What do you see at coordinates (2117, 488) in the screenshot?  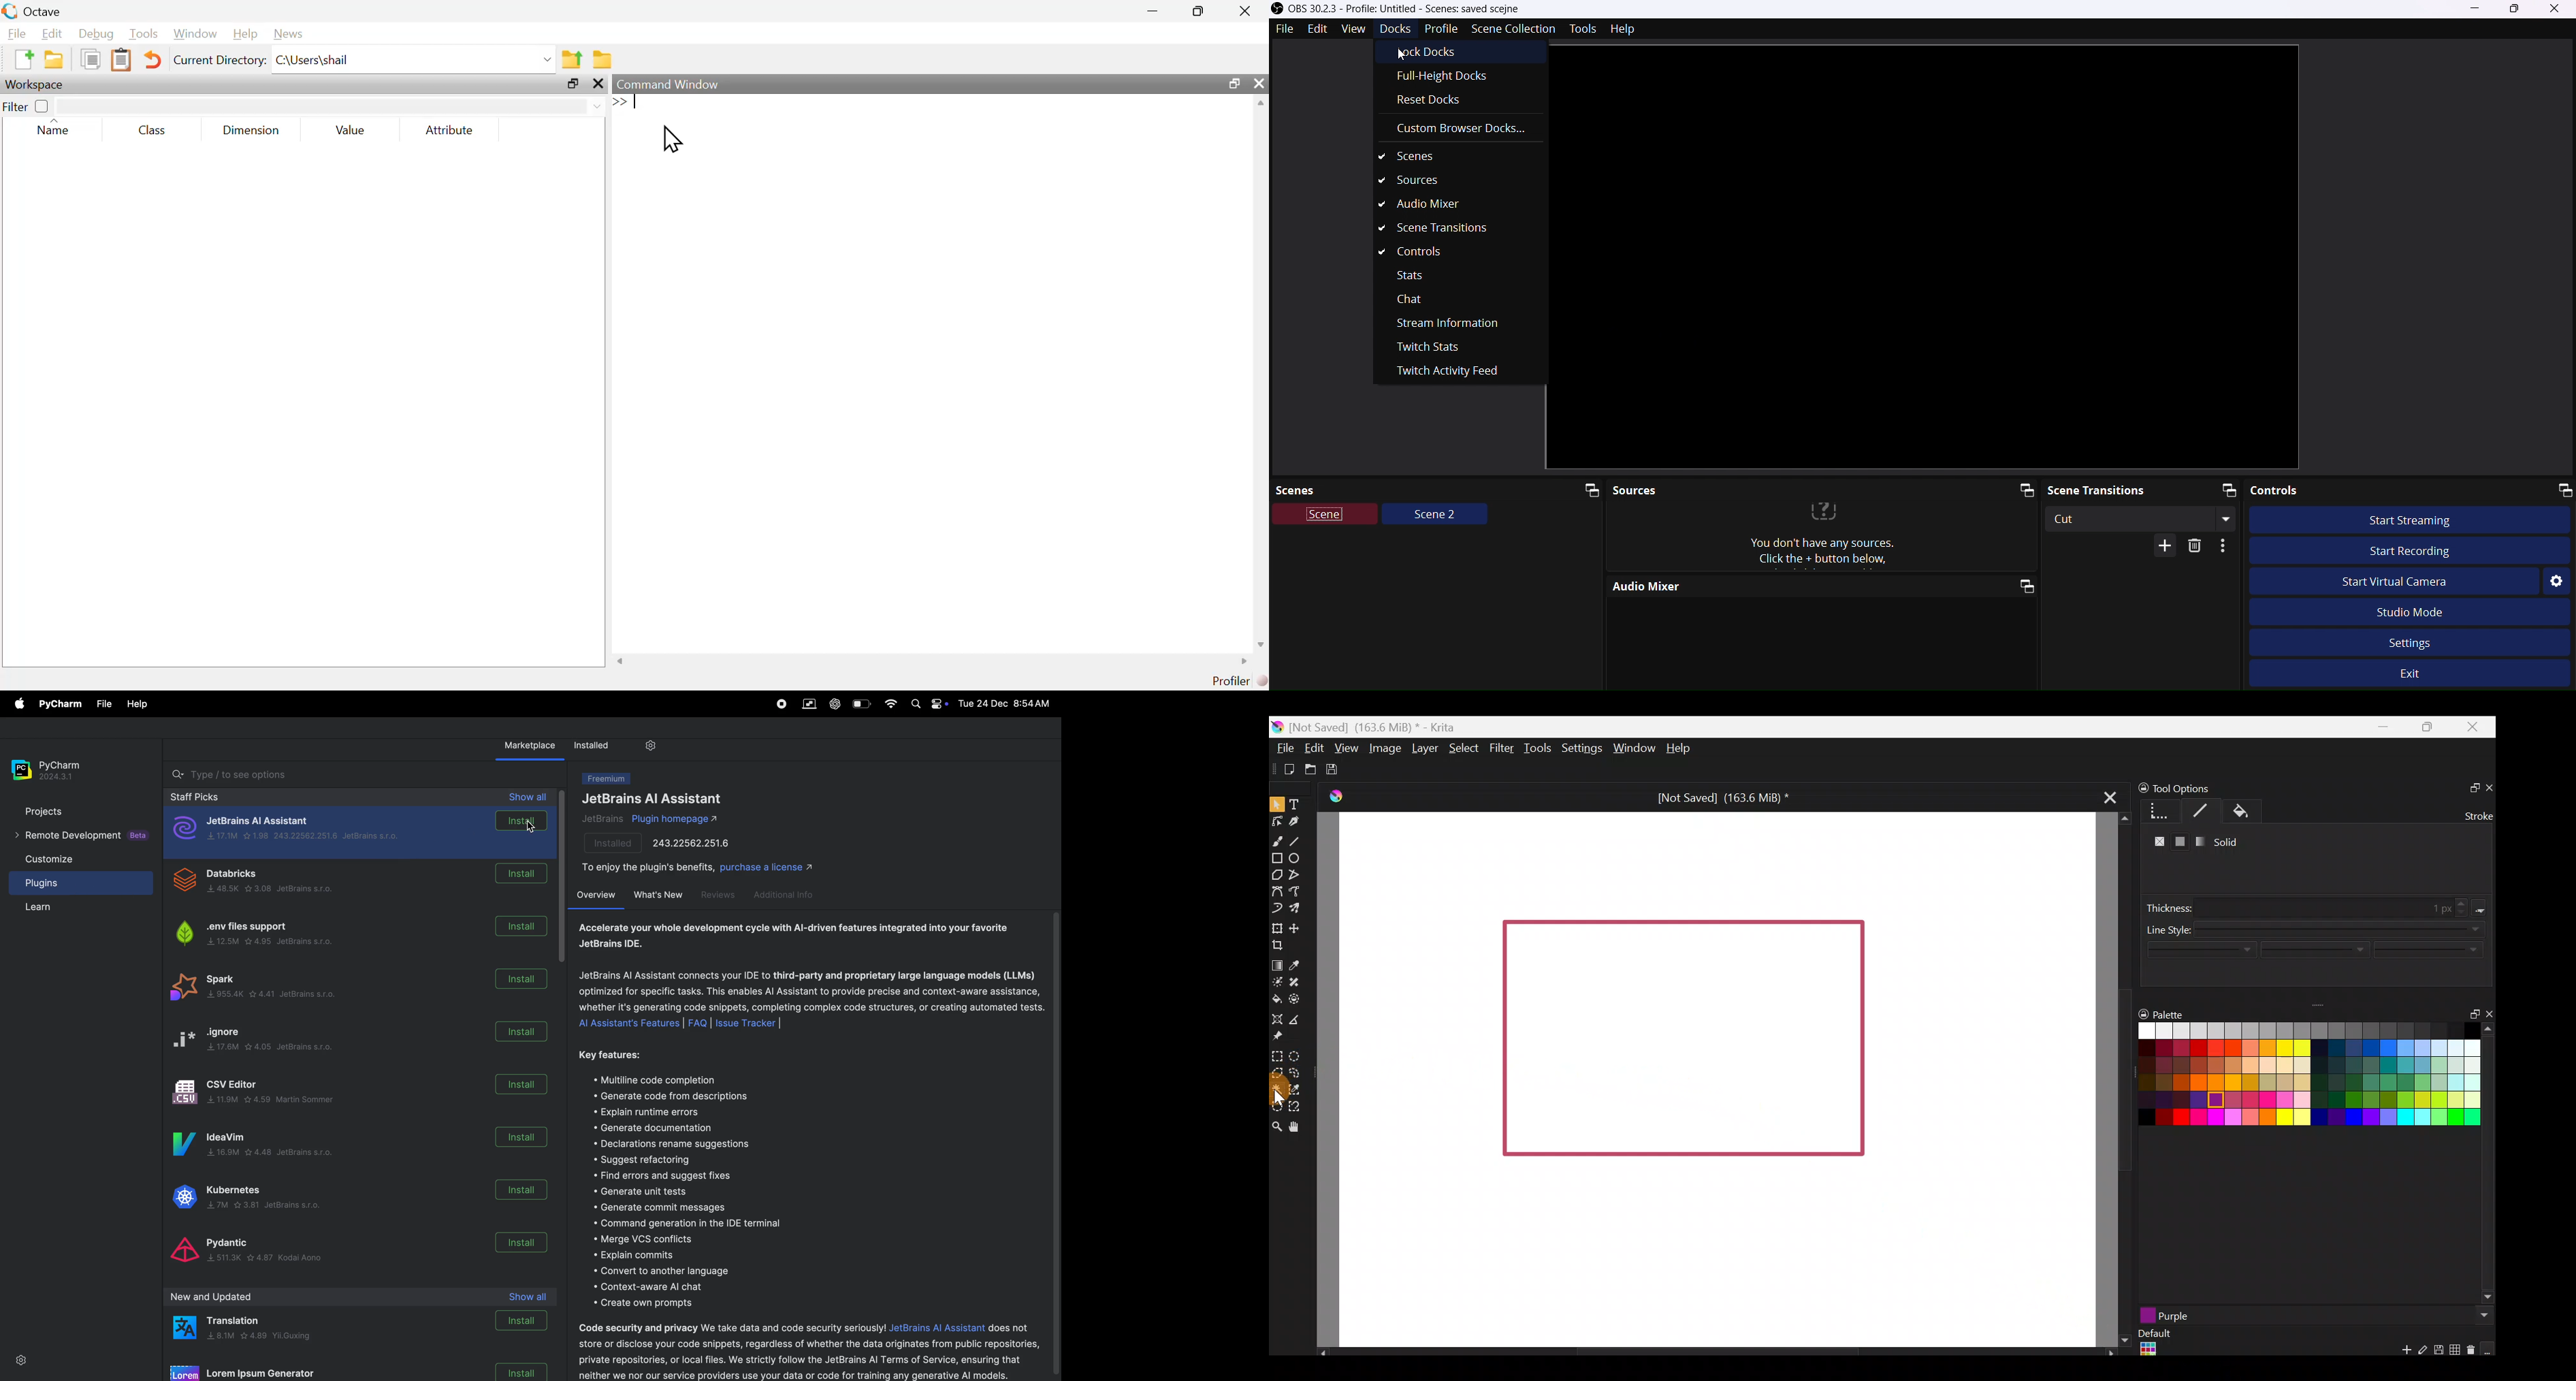 I see `Scene transition` at bounding box center [2117, 488].